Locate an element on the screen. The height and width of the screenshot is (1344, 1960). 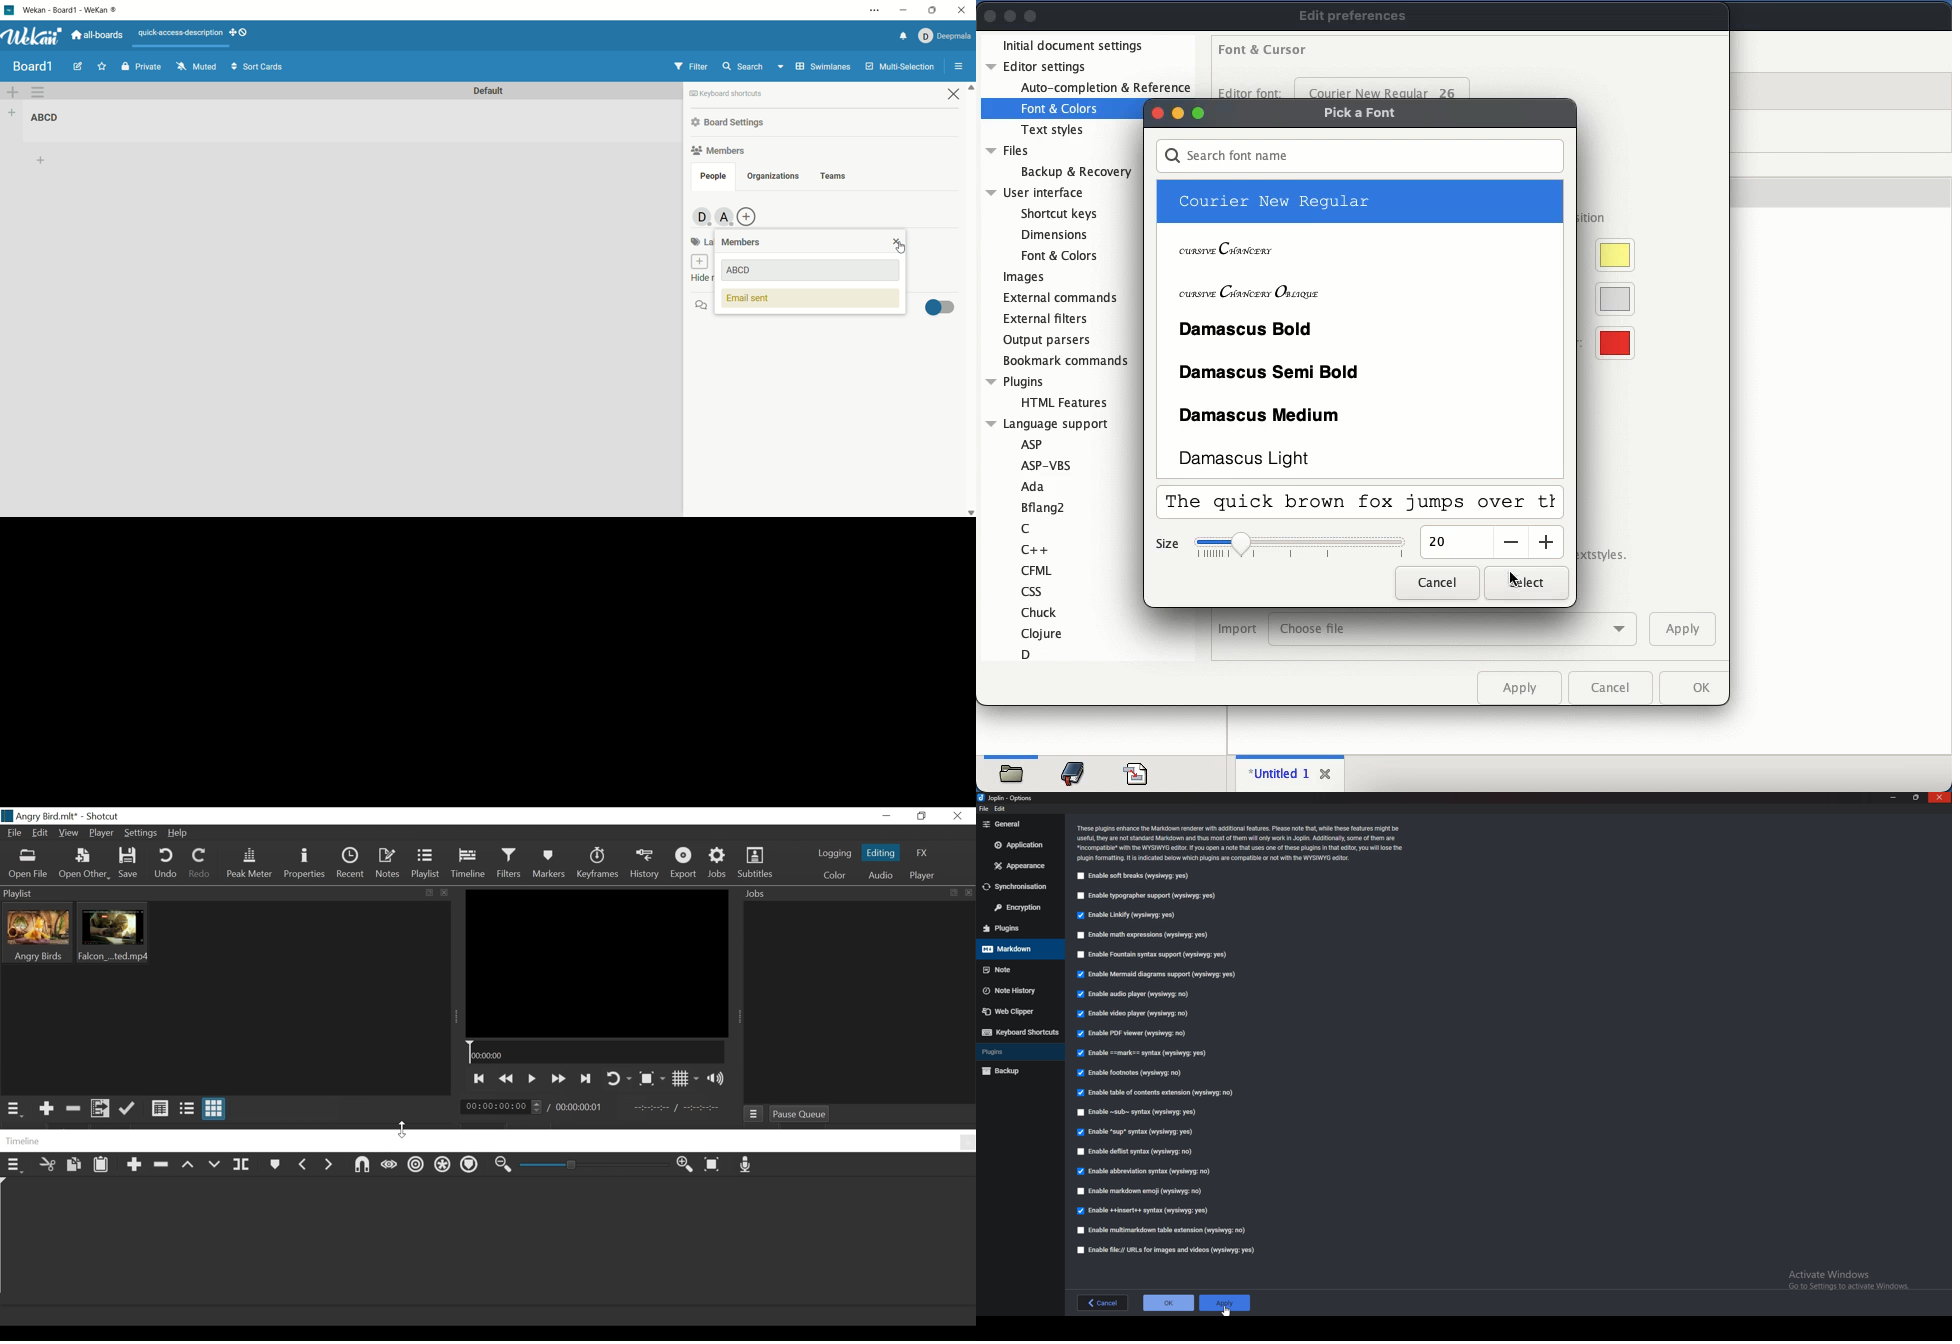
enable abbreviation Syntax is located at coordinates (1146, 1172).